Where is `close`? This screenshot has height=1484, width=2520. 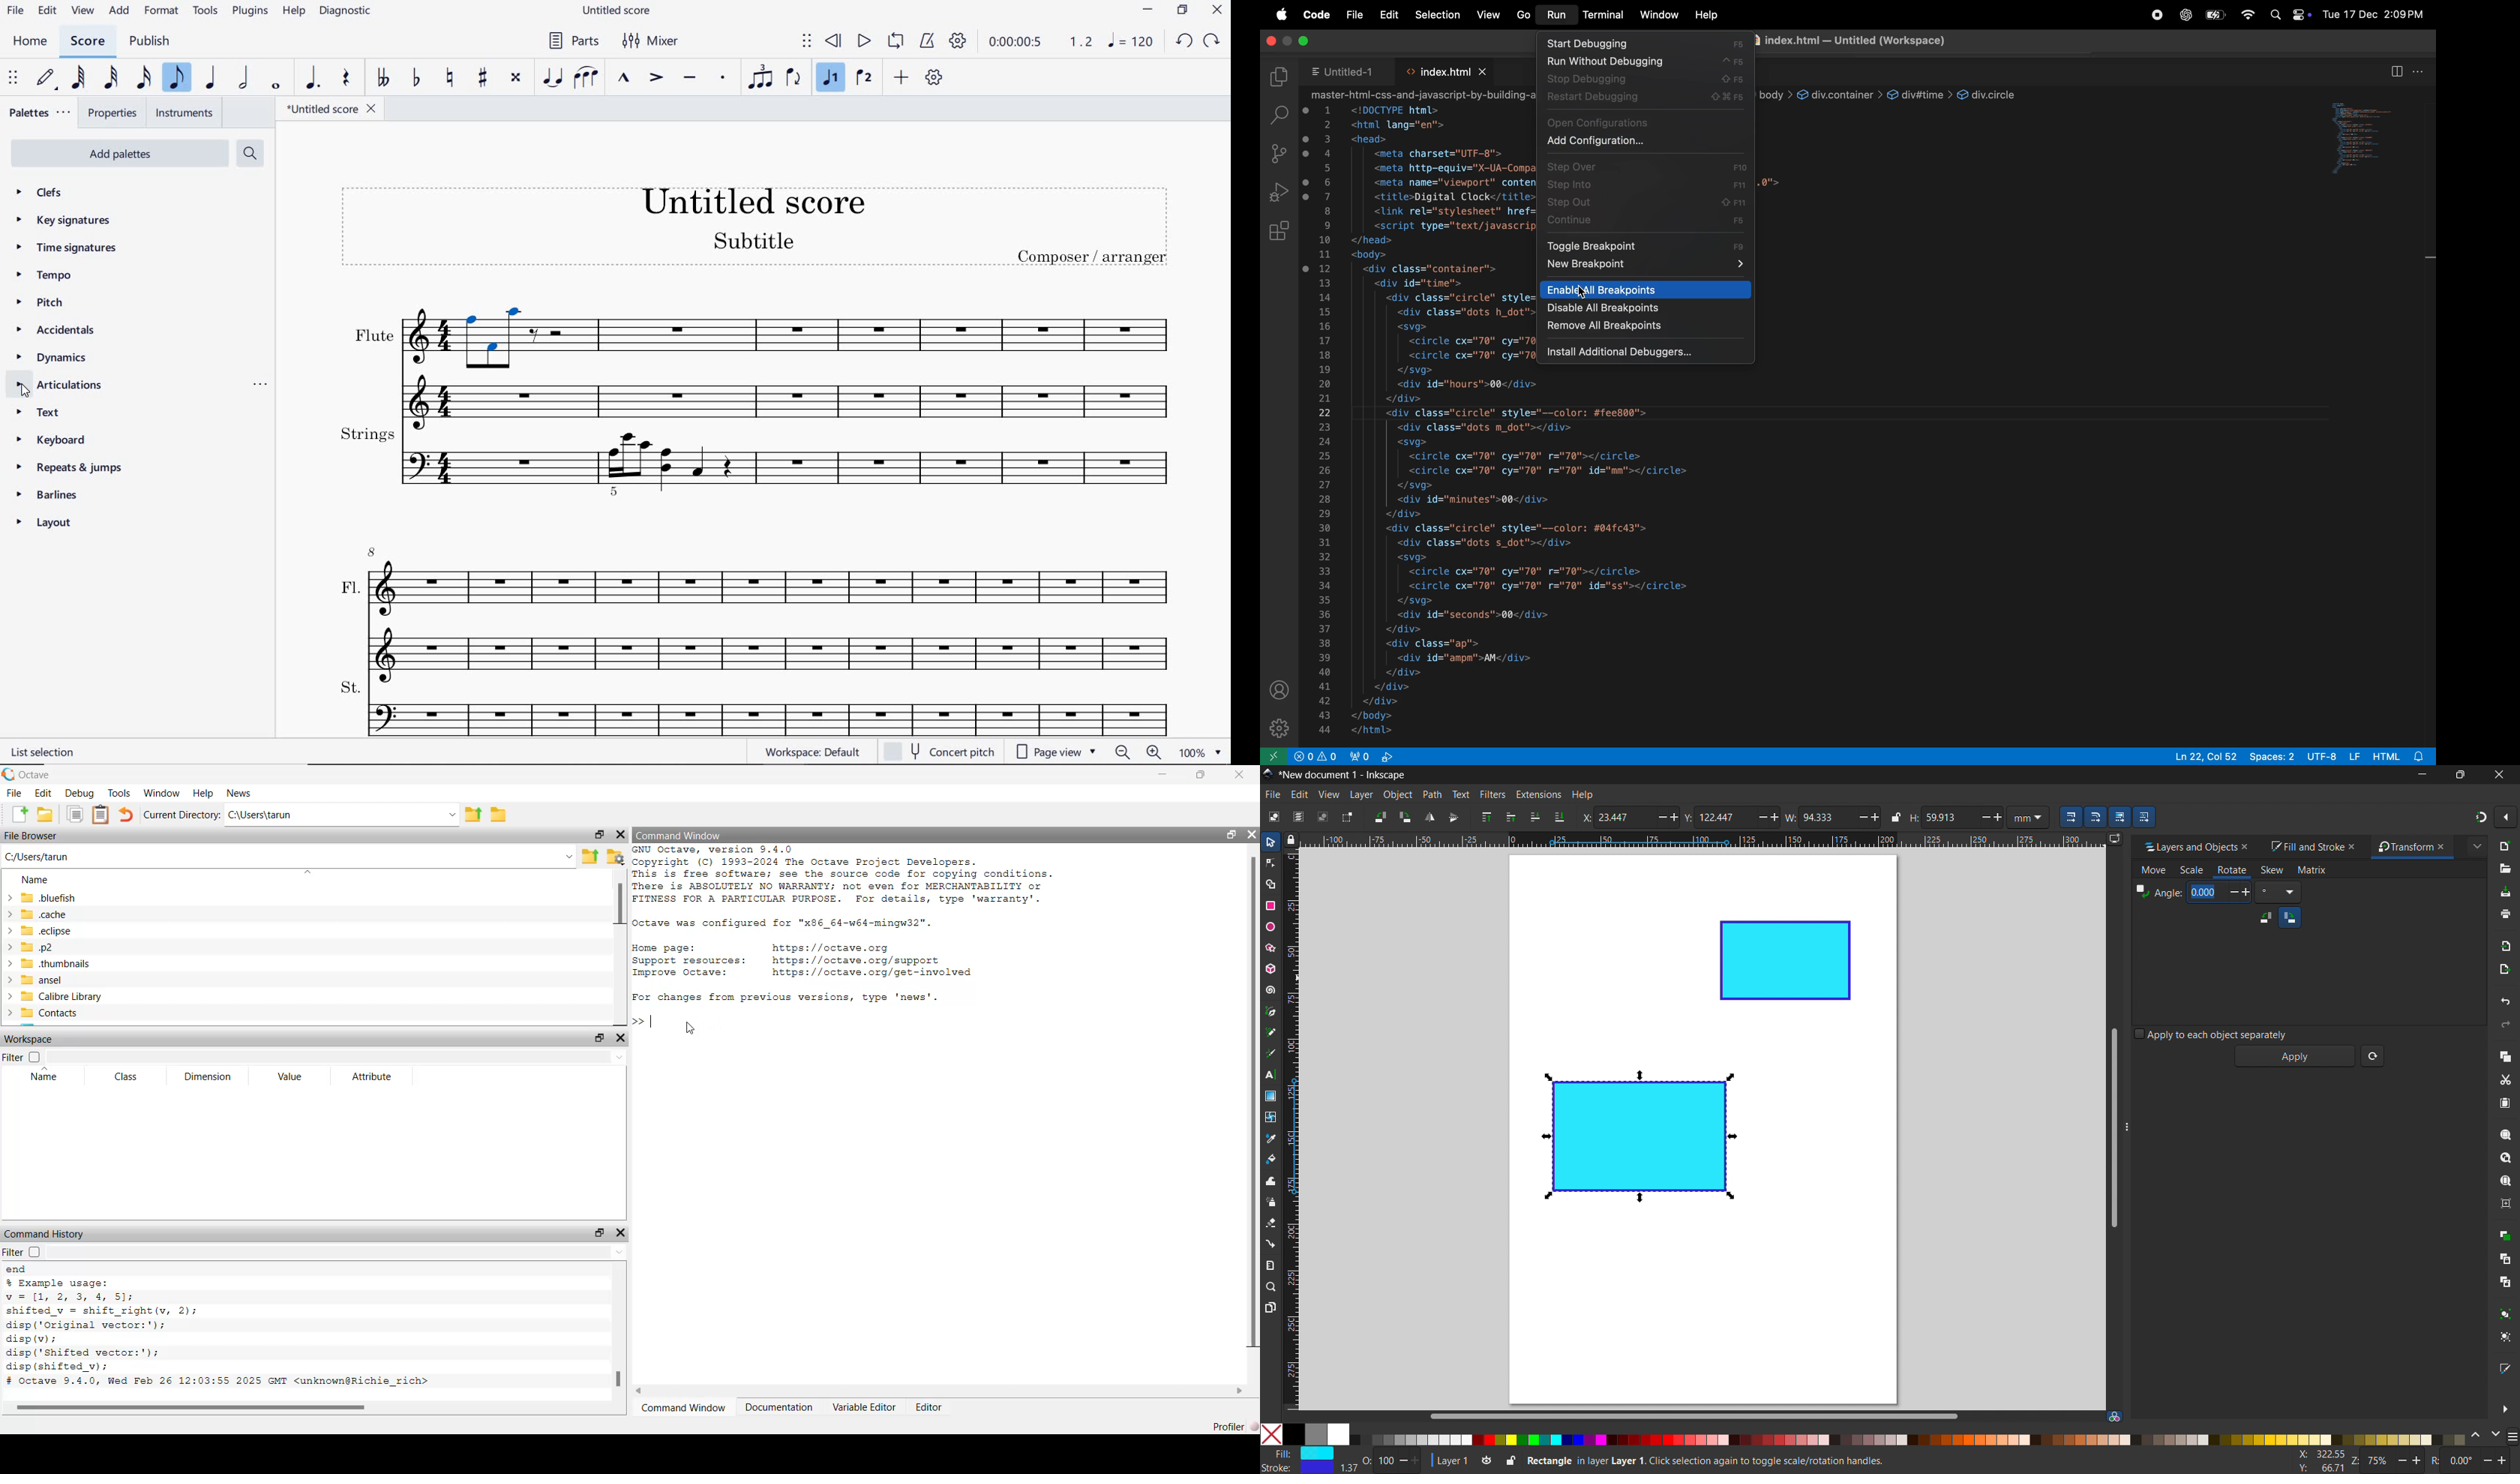 close is located at coordinates (2355, 846).